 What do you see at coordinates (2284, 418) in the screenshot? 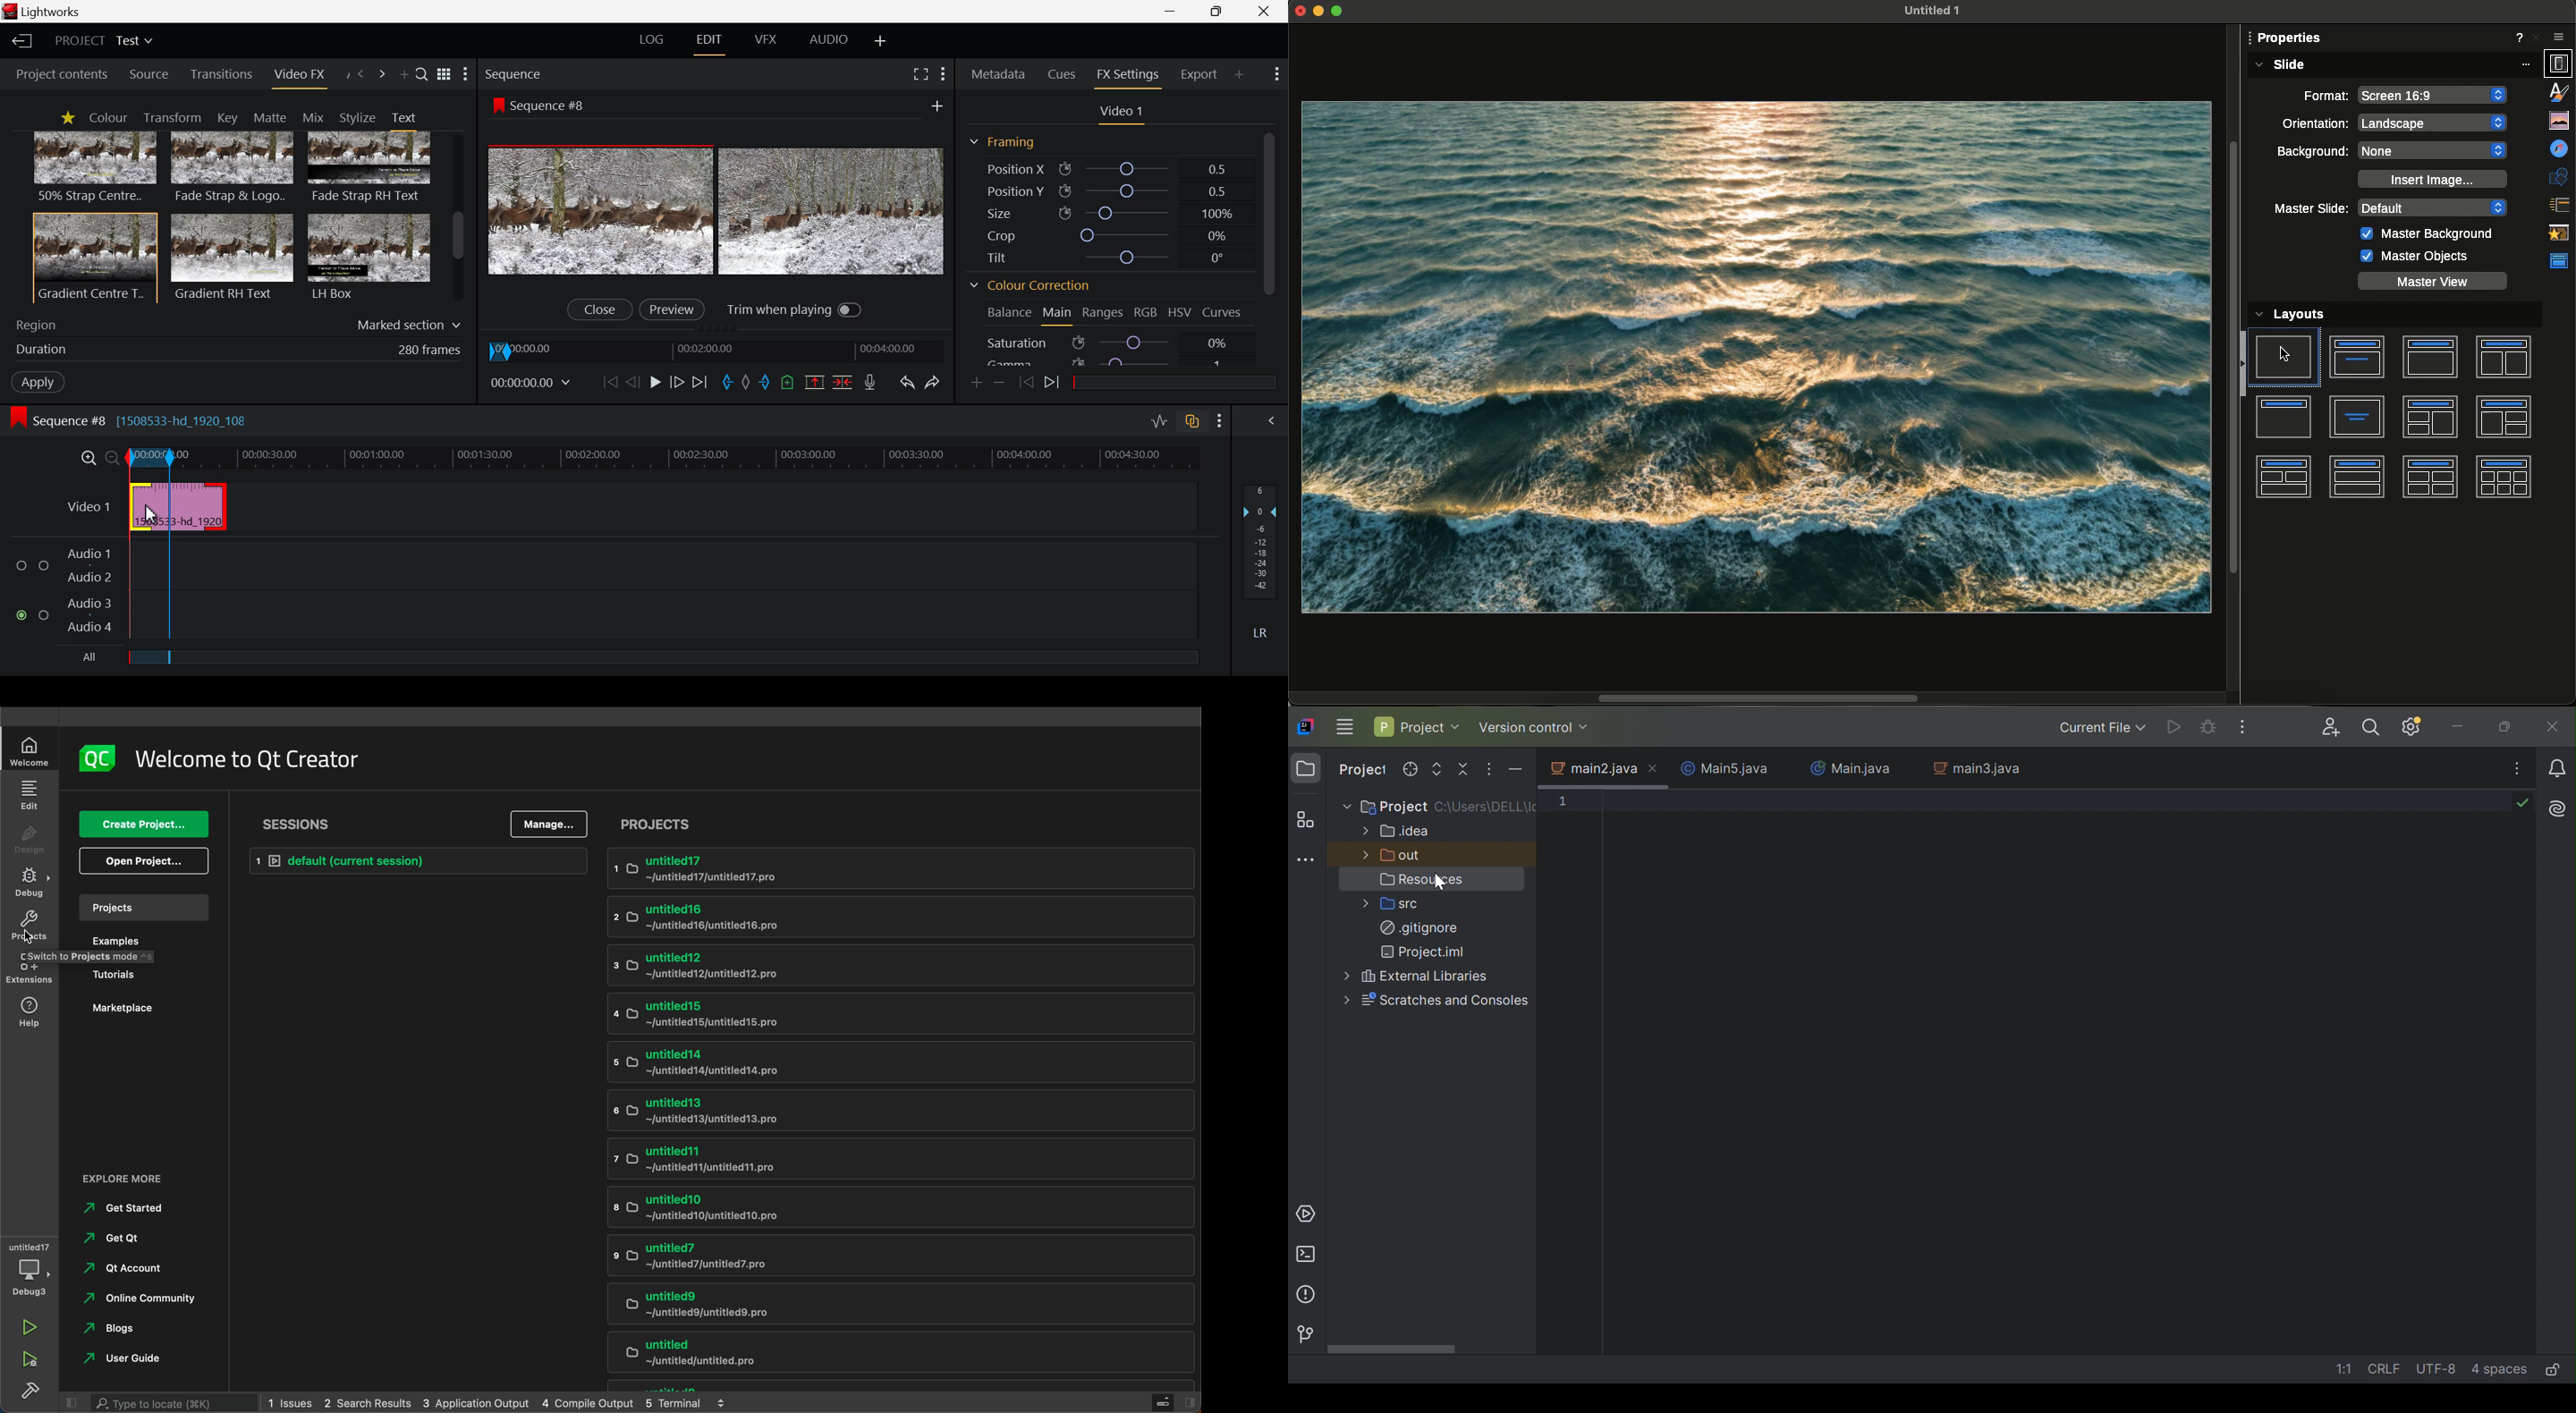
I see `Title` at bounding box center [2284, 418].